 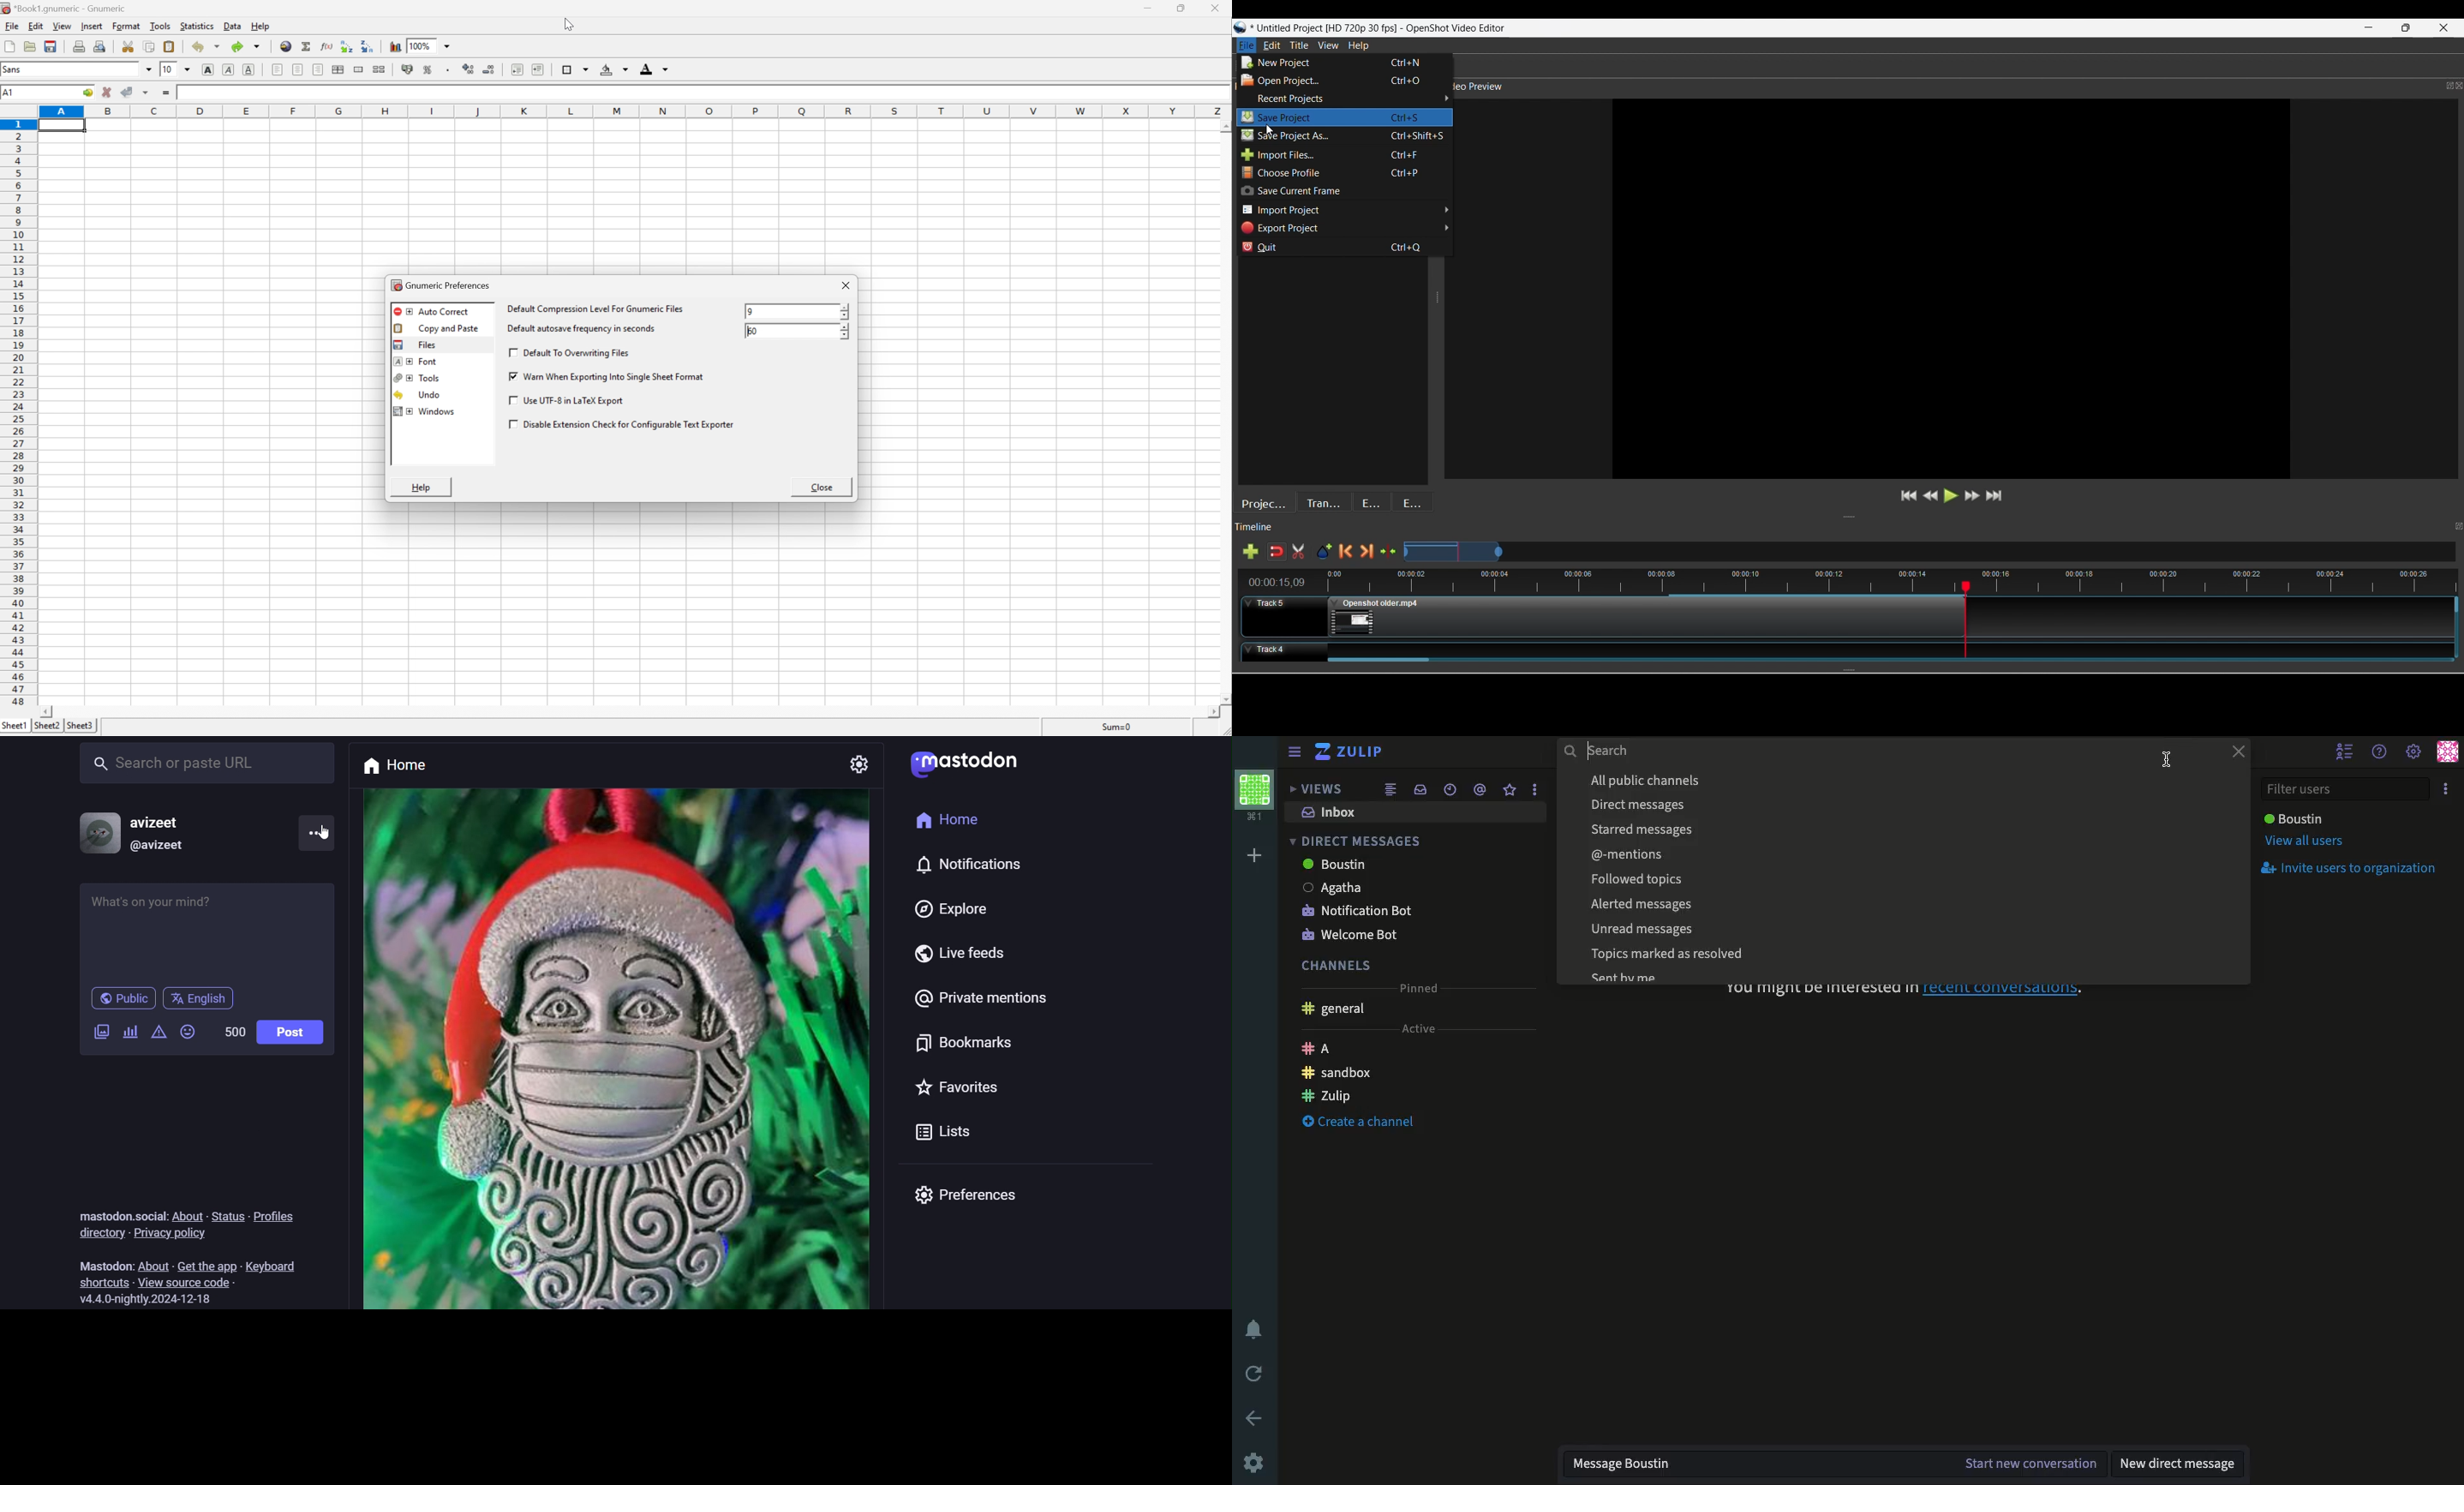 What do you see at coordinates (209, 68) in the screenshot?
I see `bold` at bounding box center [209, 68].